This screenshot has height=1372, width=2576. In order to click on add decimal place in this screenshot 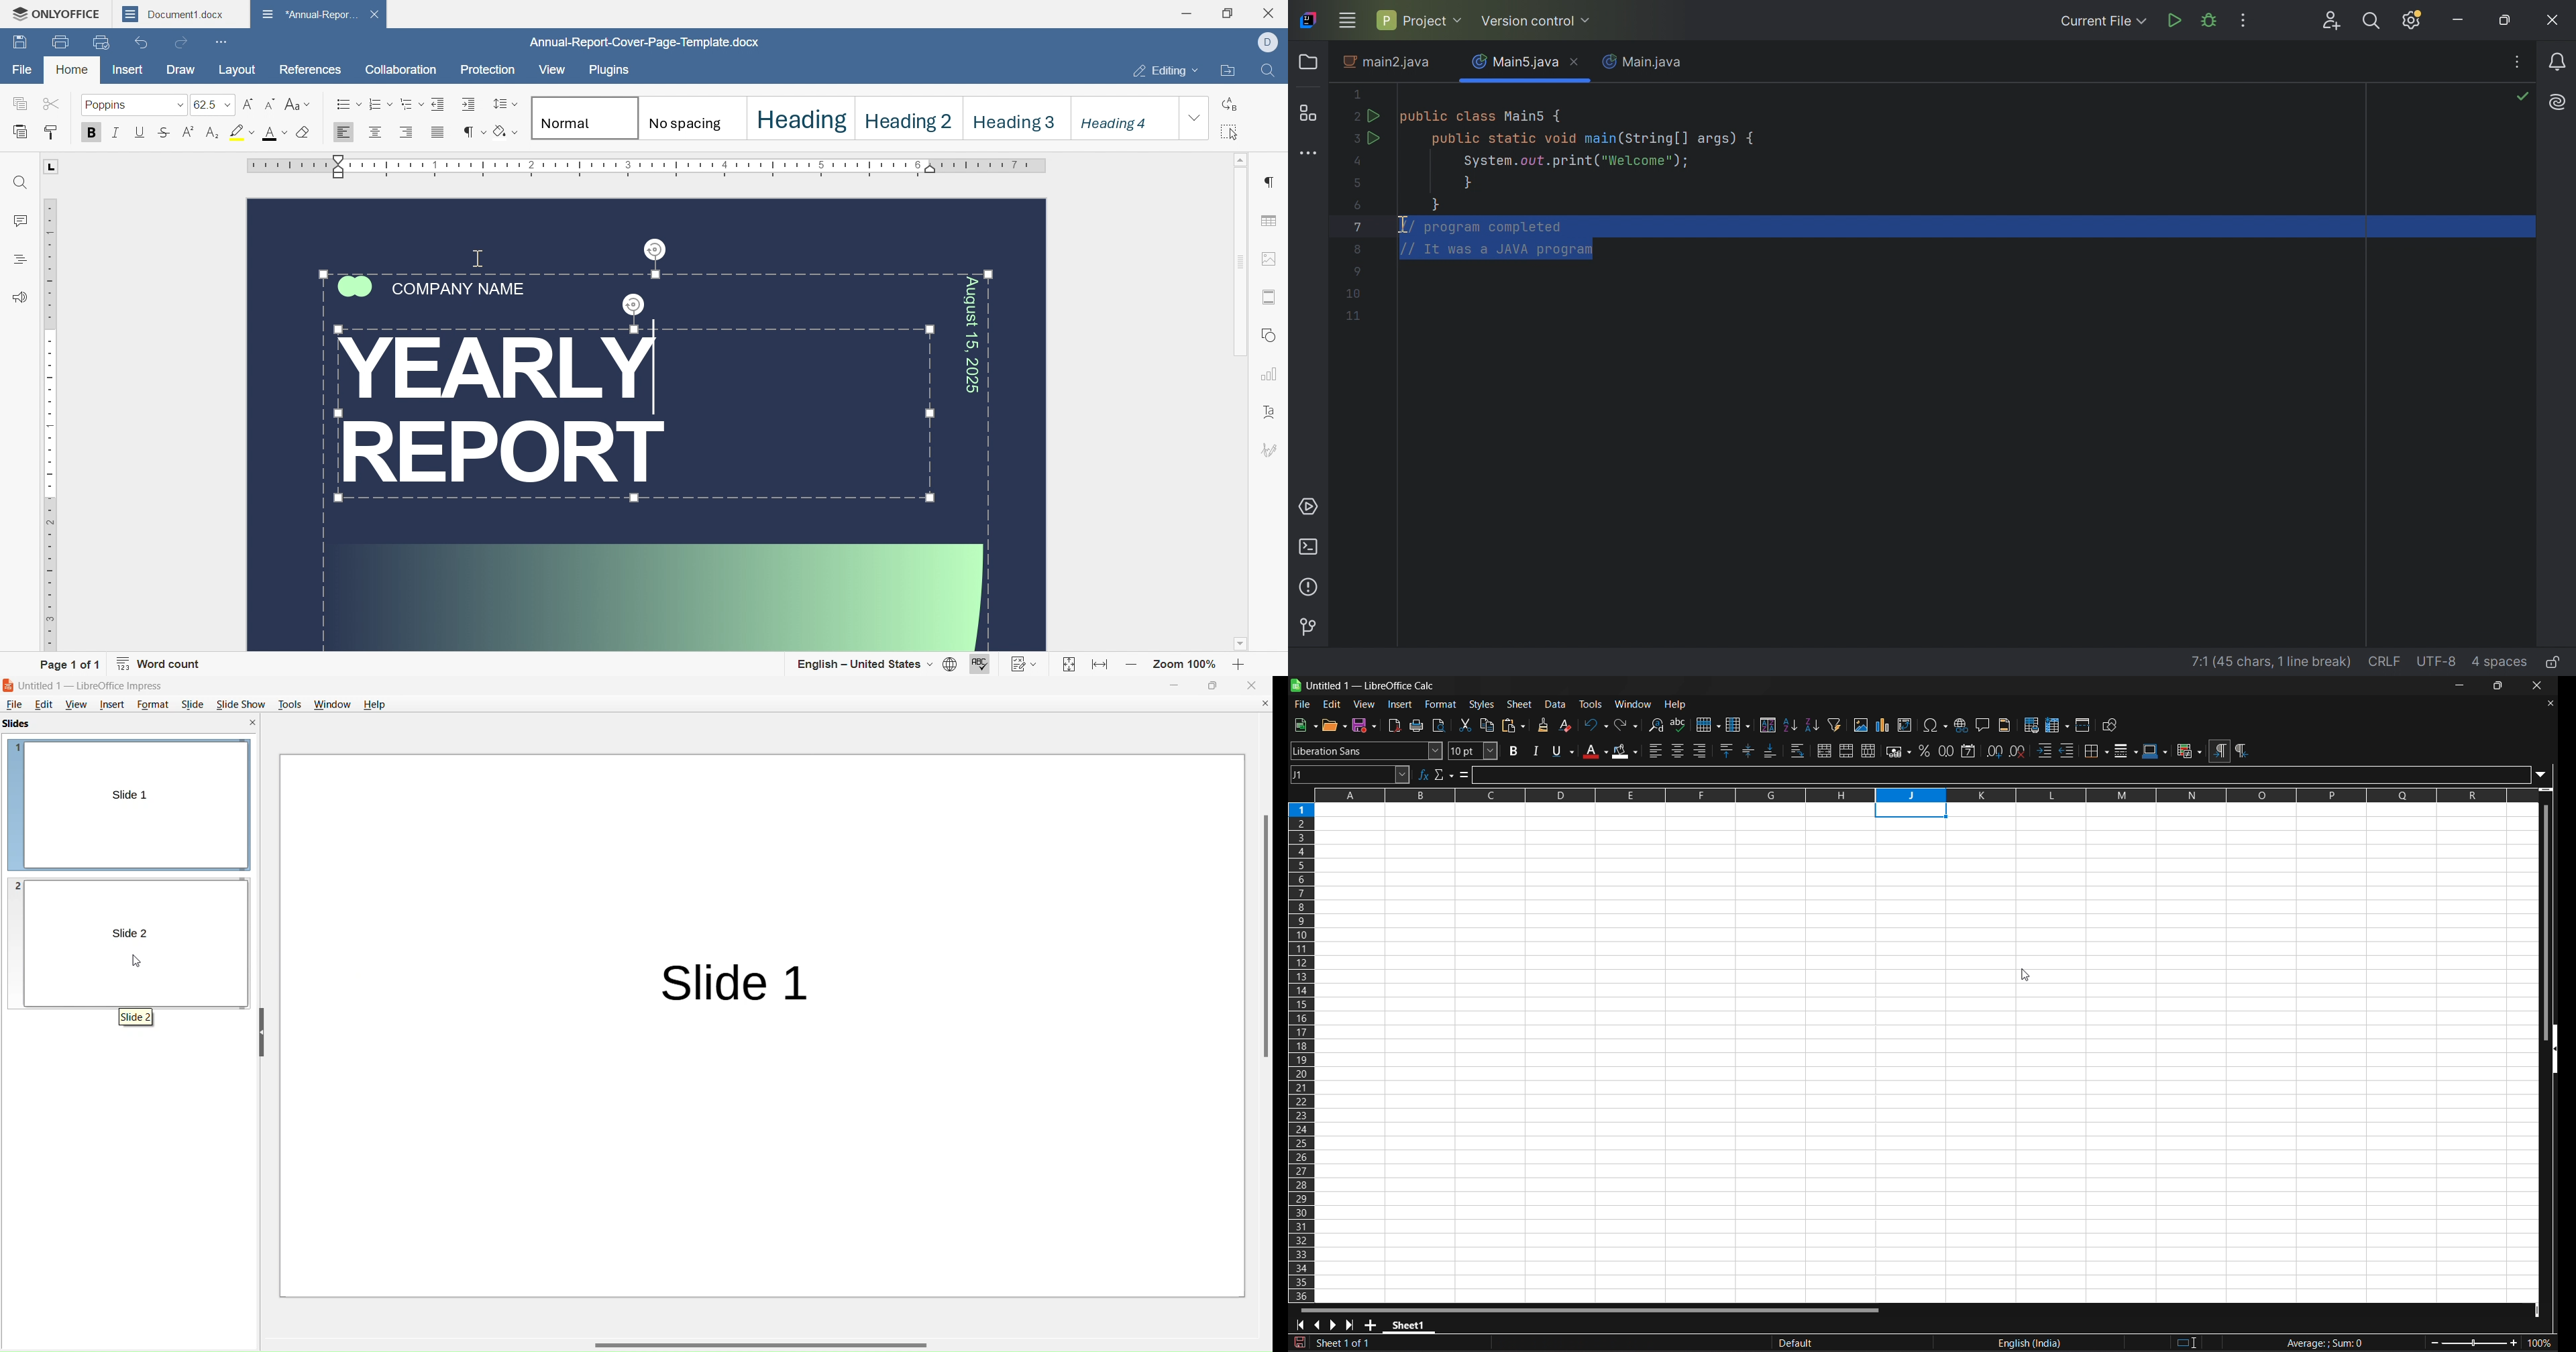, I will do `click(1994, 751)`.